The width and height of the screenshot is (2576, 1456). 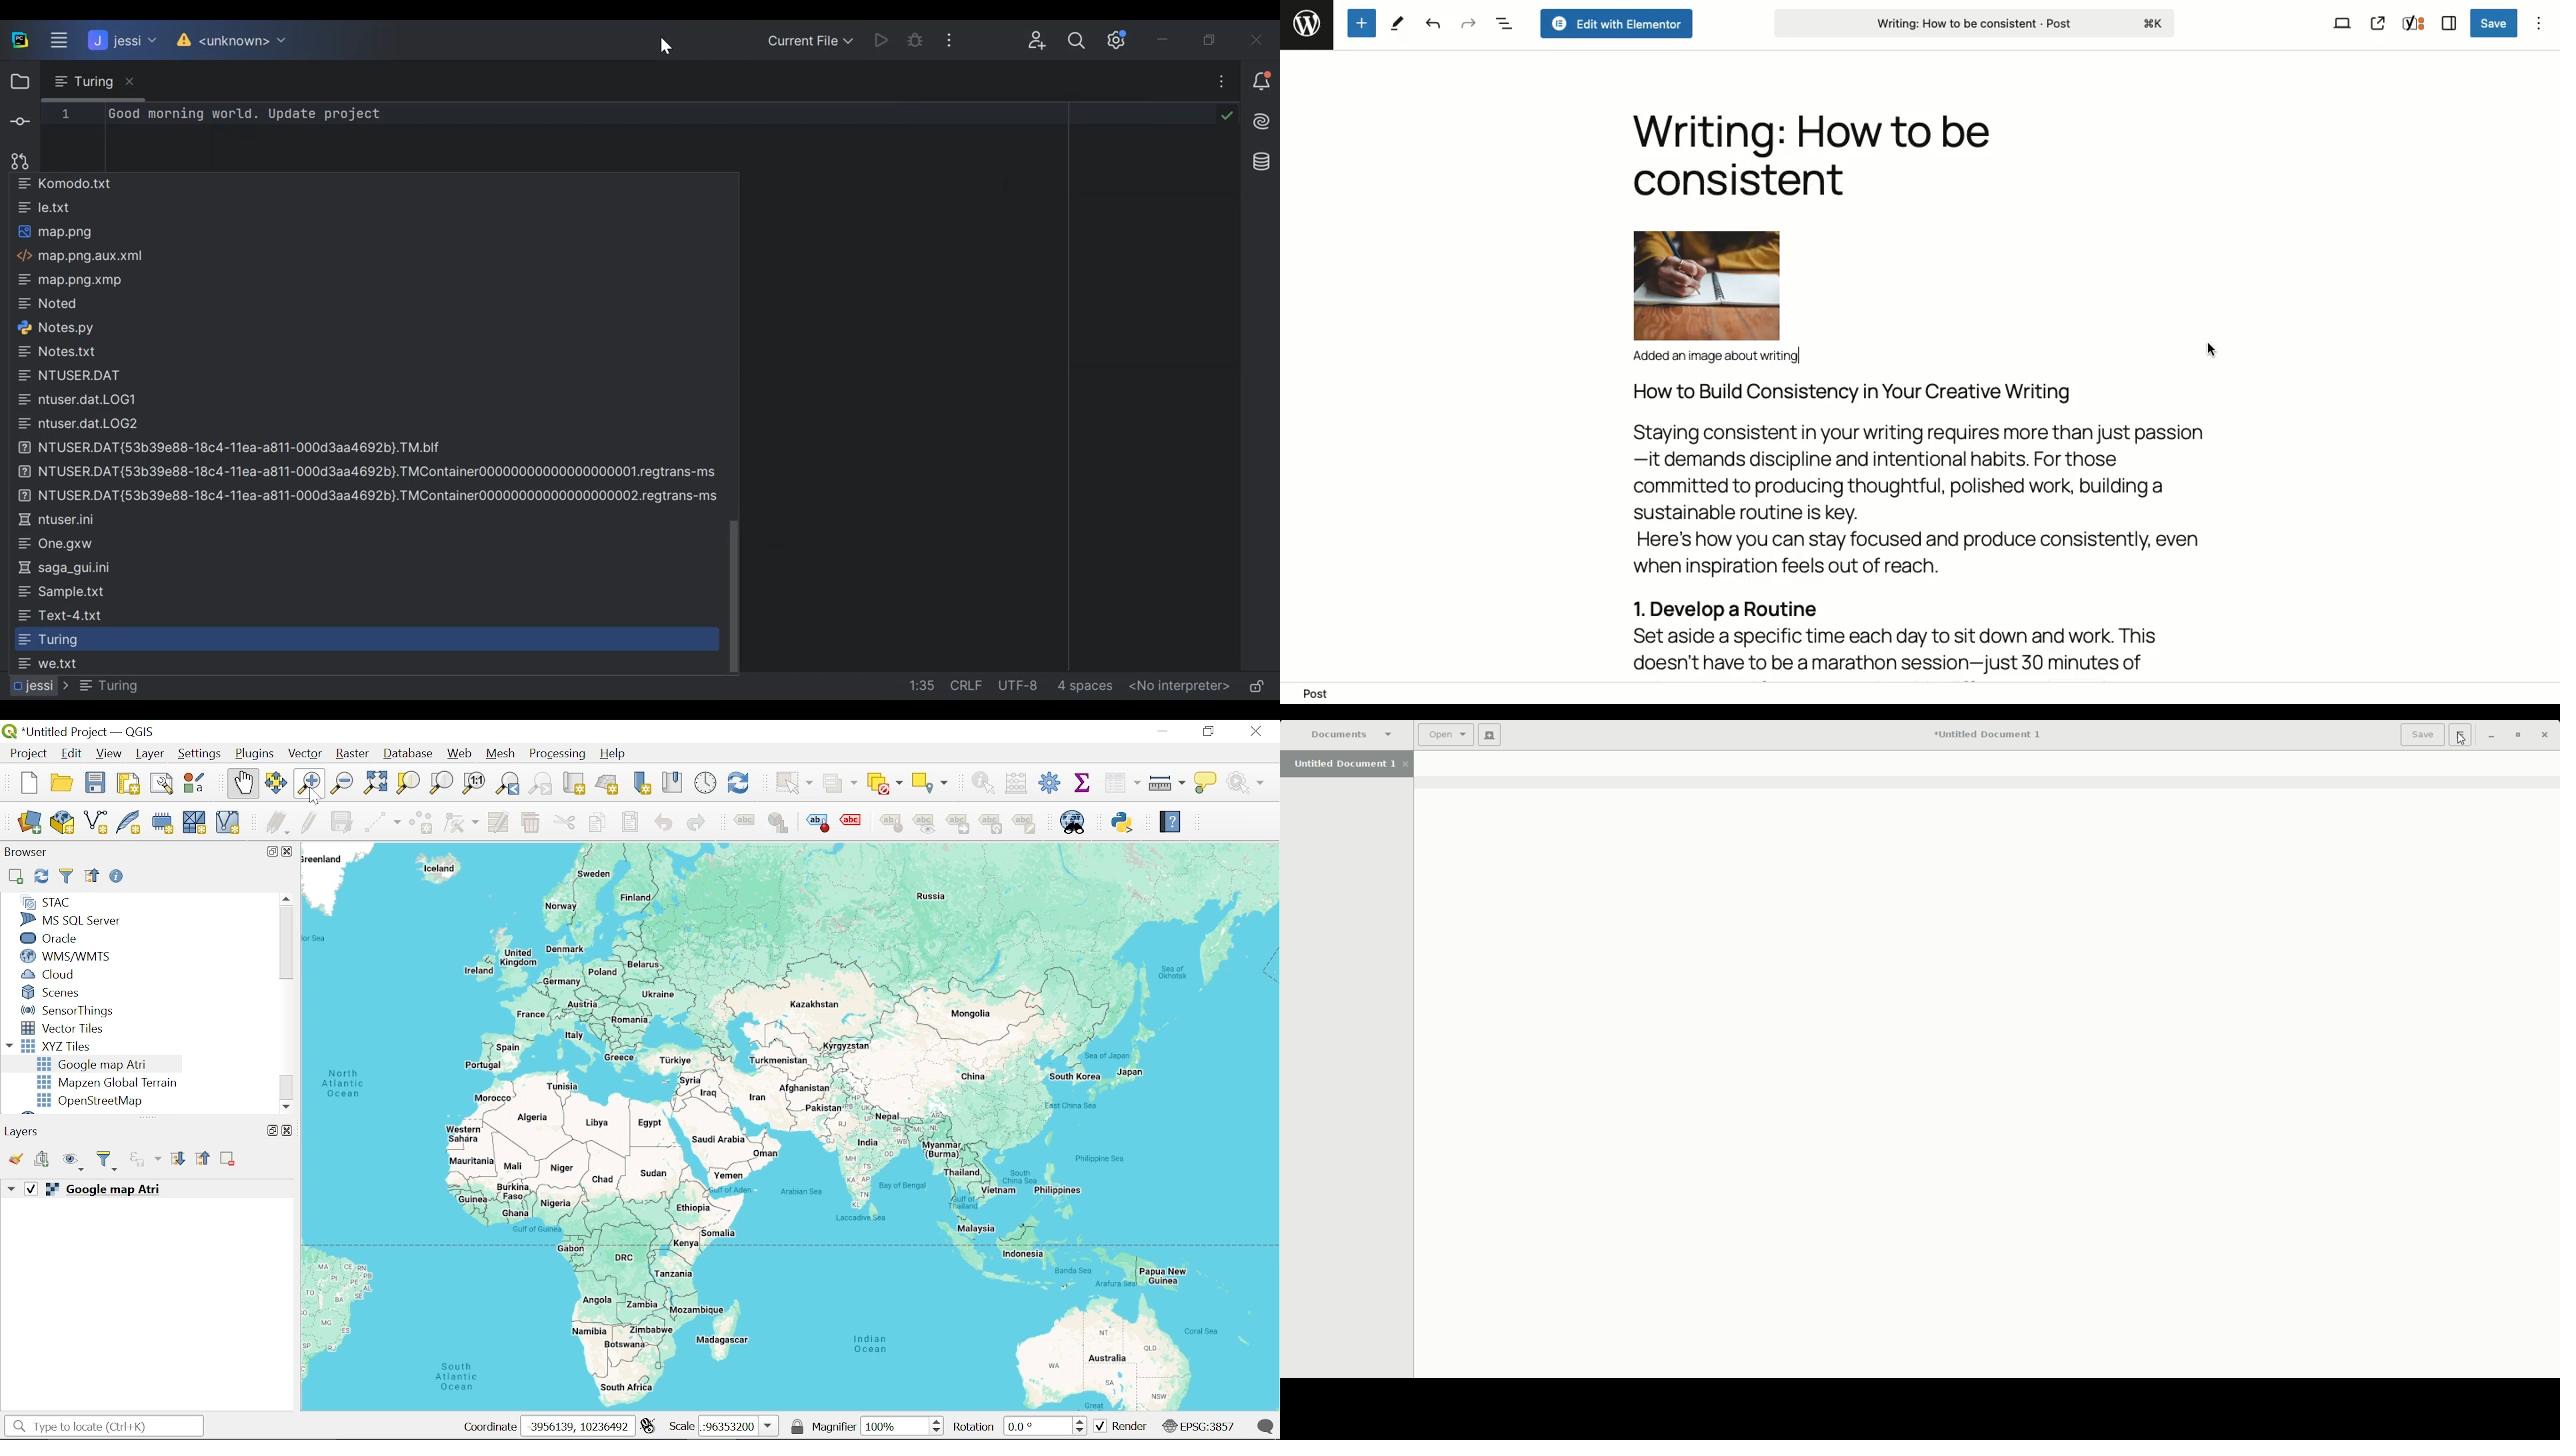 I want to click on Google map Atri, so click(x=96, y=1064).